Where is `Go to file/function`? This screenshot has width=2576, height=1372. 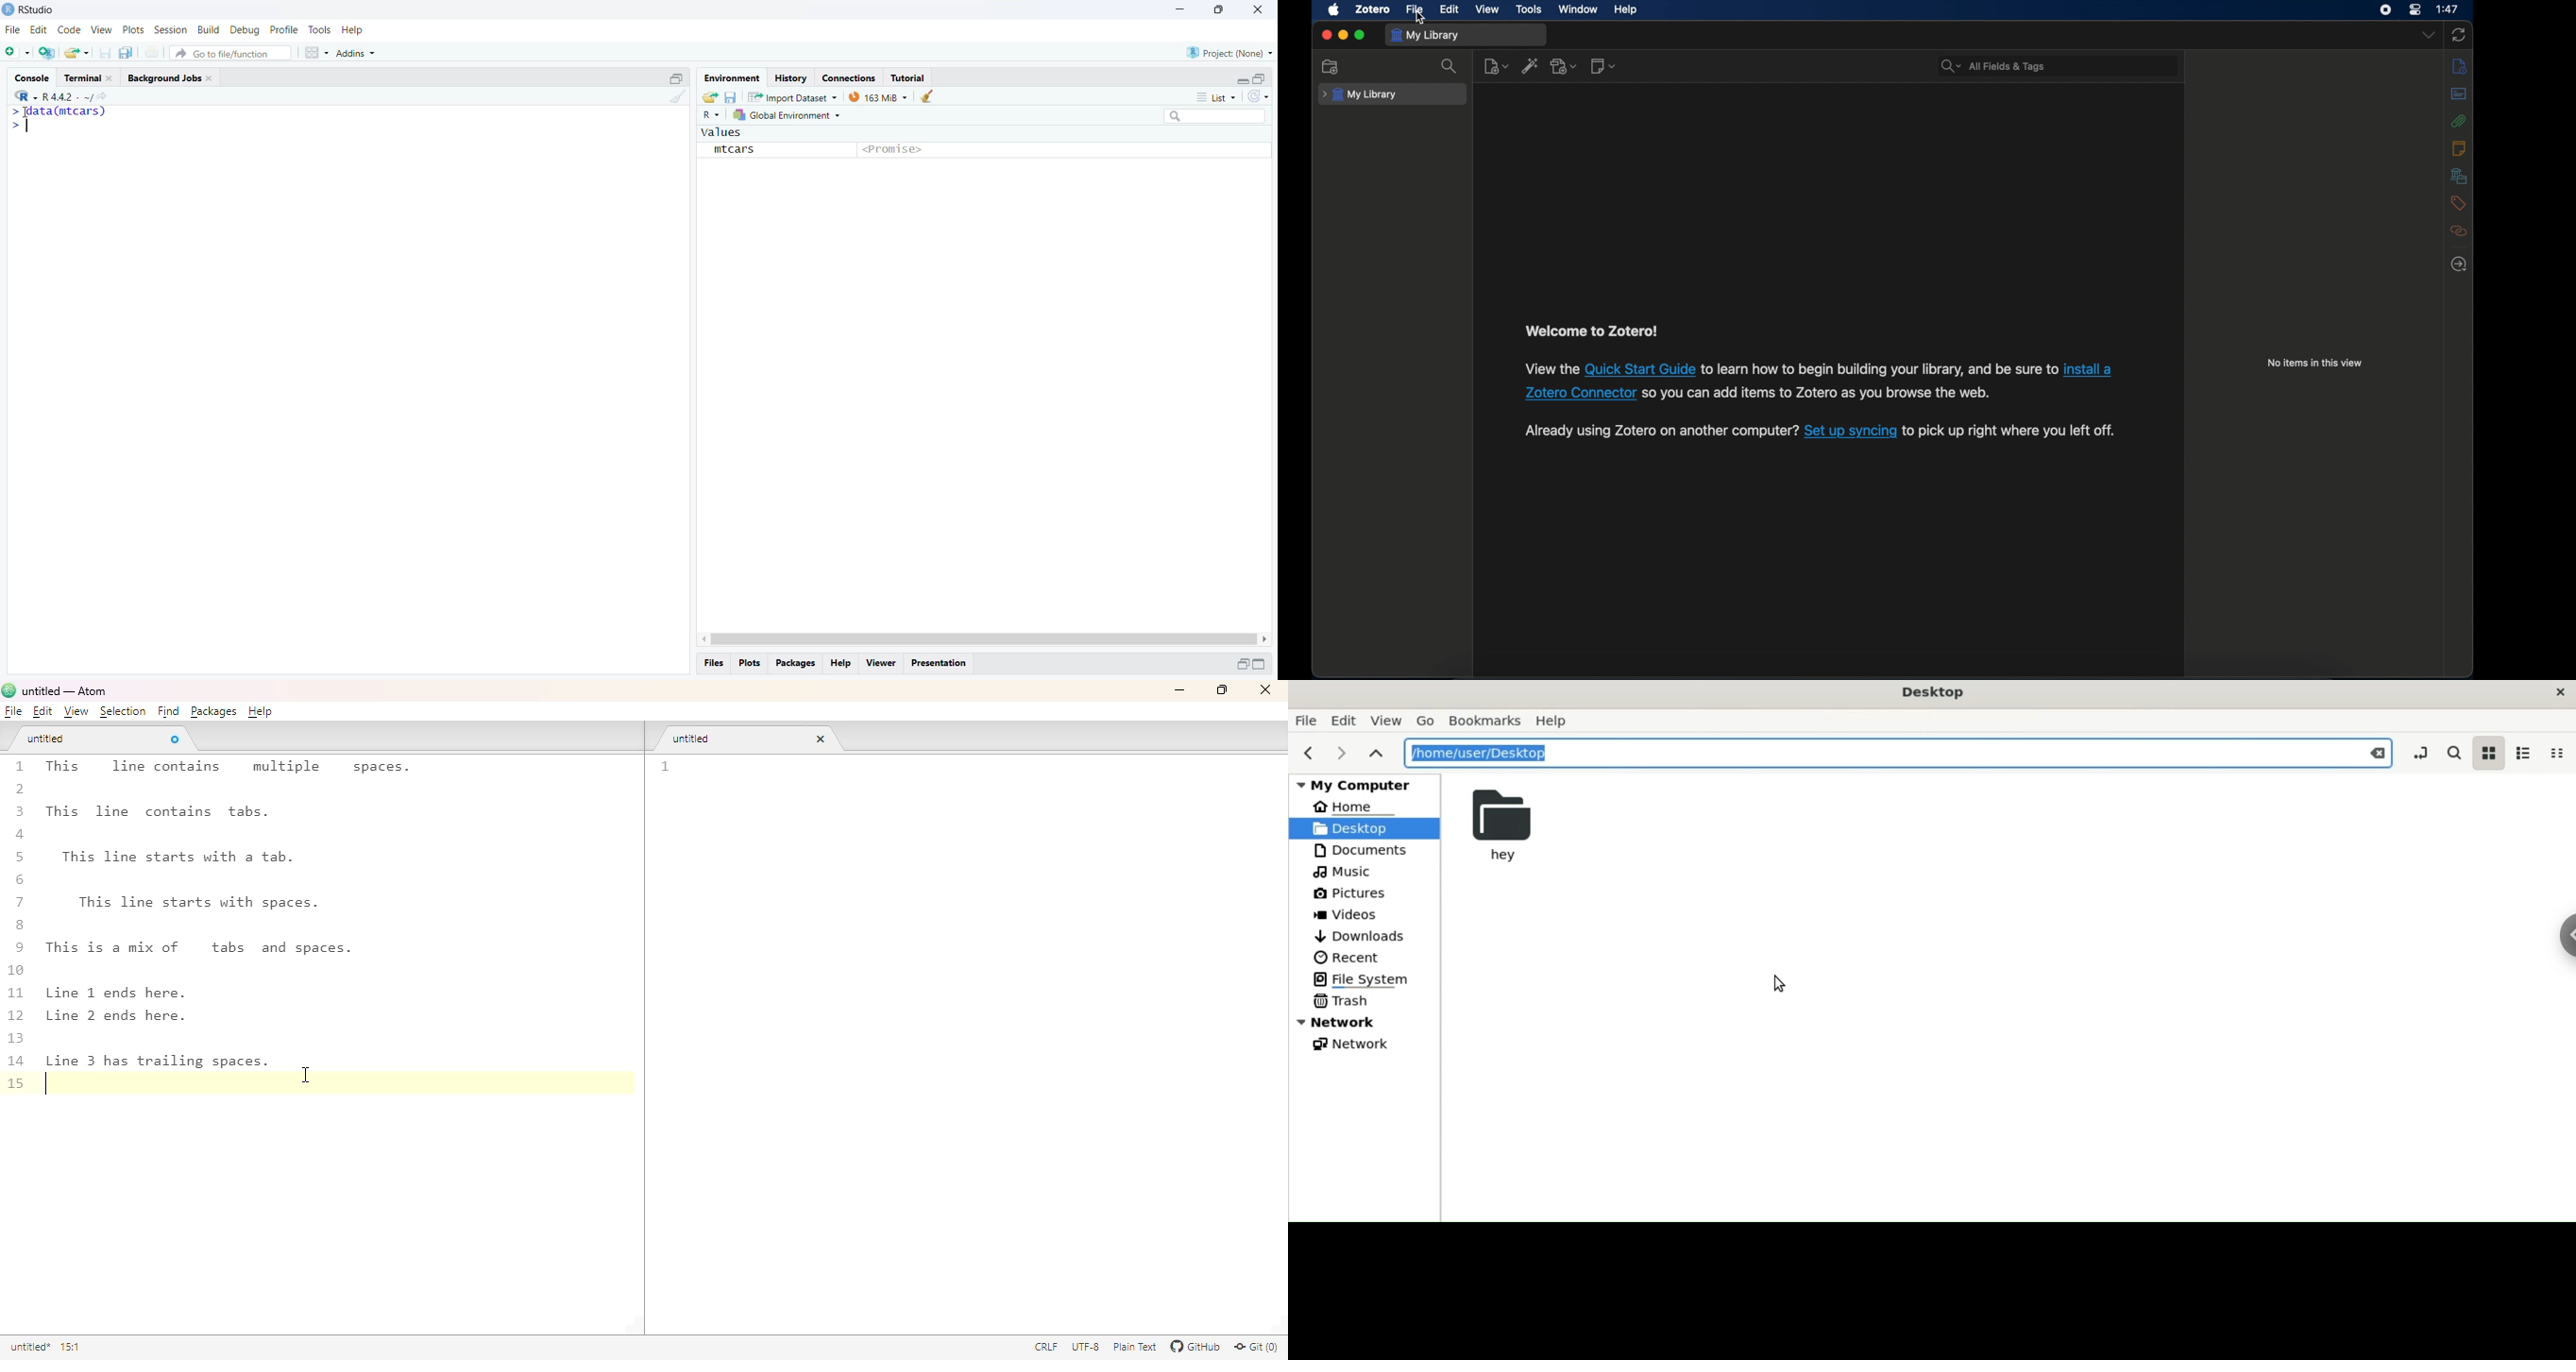
Go to file/function is located at coordinates (229, 53).